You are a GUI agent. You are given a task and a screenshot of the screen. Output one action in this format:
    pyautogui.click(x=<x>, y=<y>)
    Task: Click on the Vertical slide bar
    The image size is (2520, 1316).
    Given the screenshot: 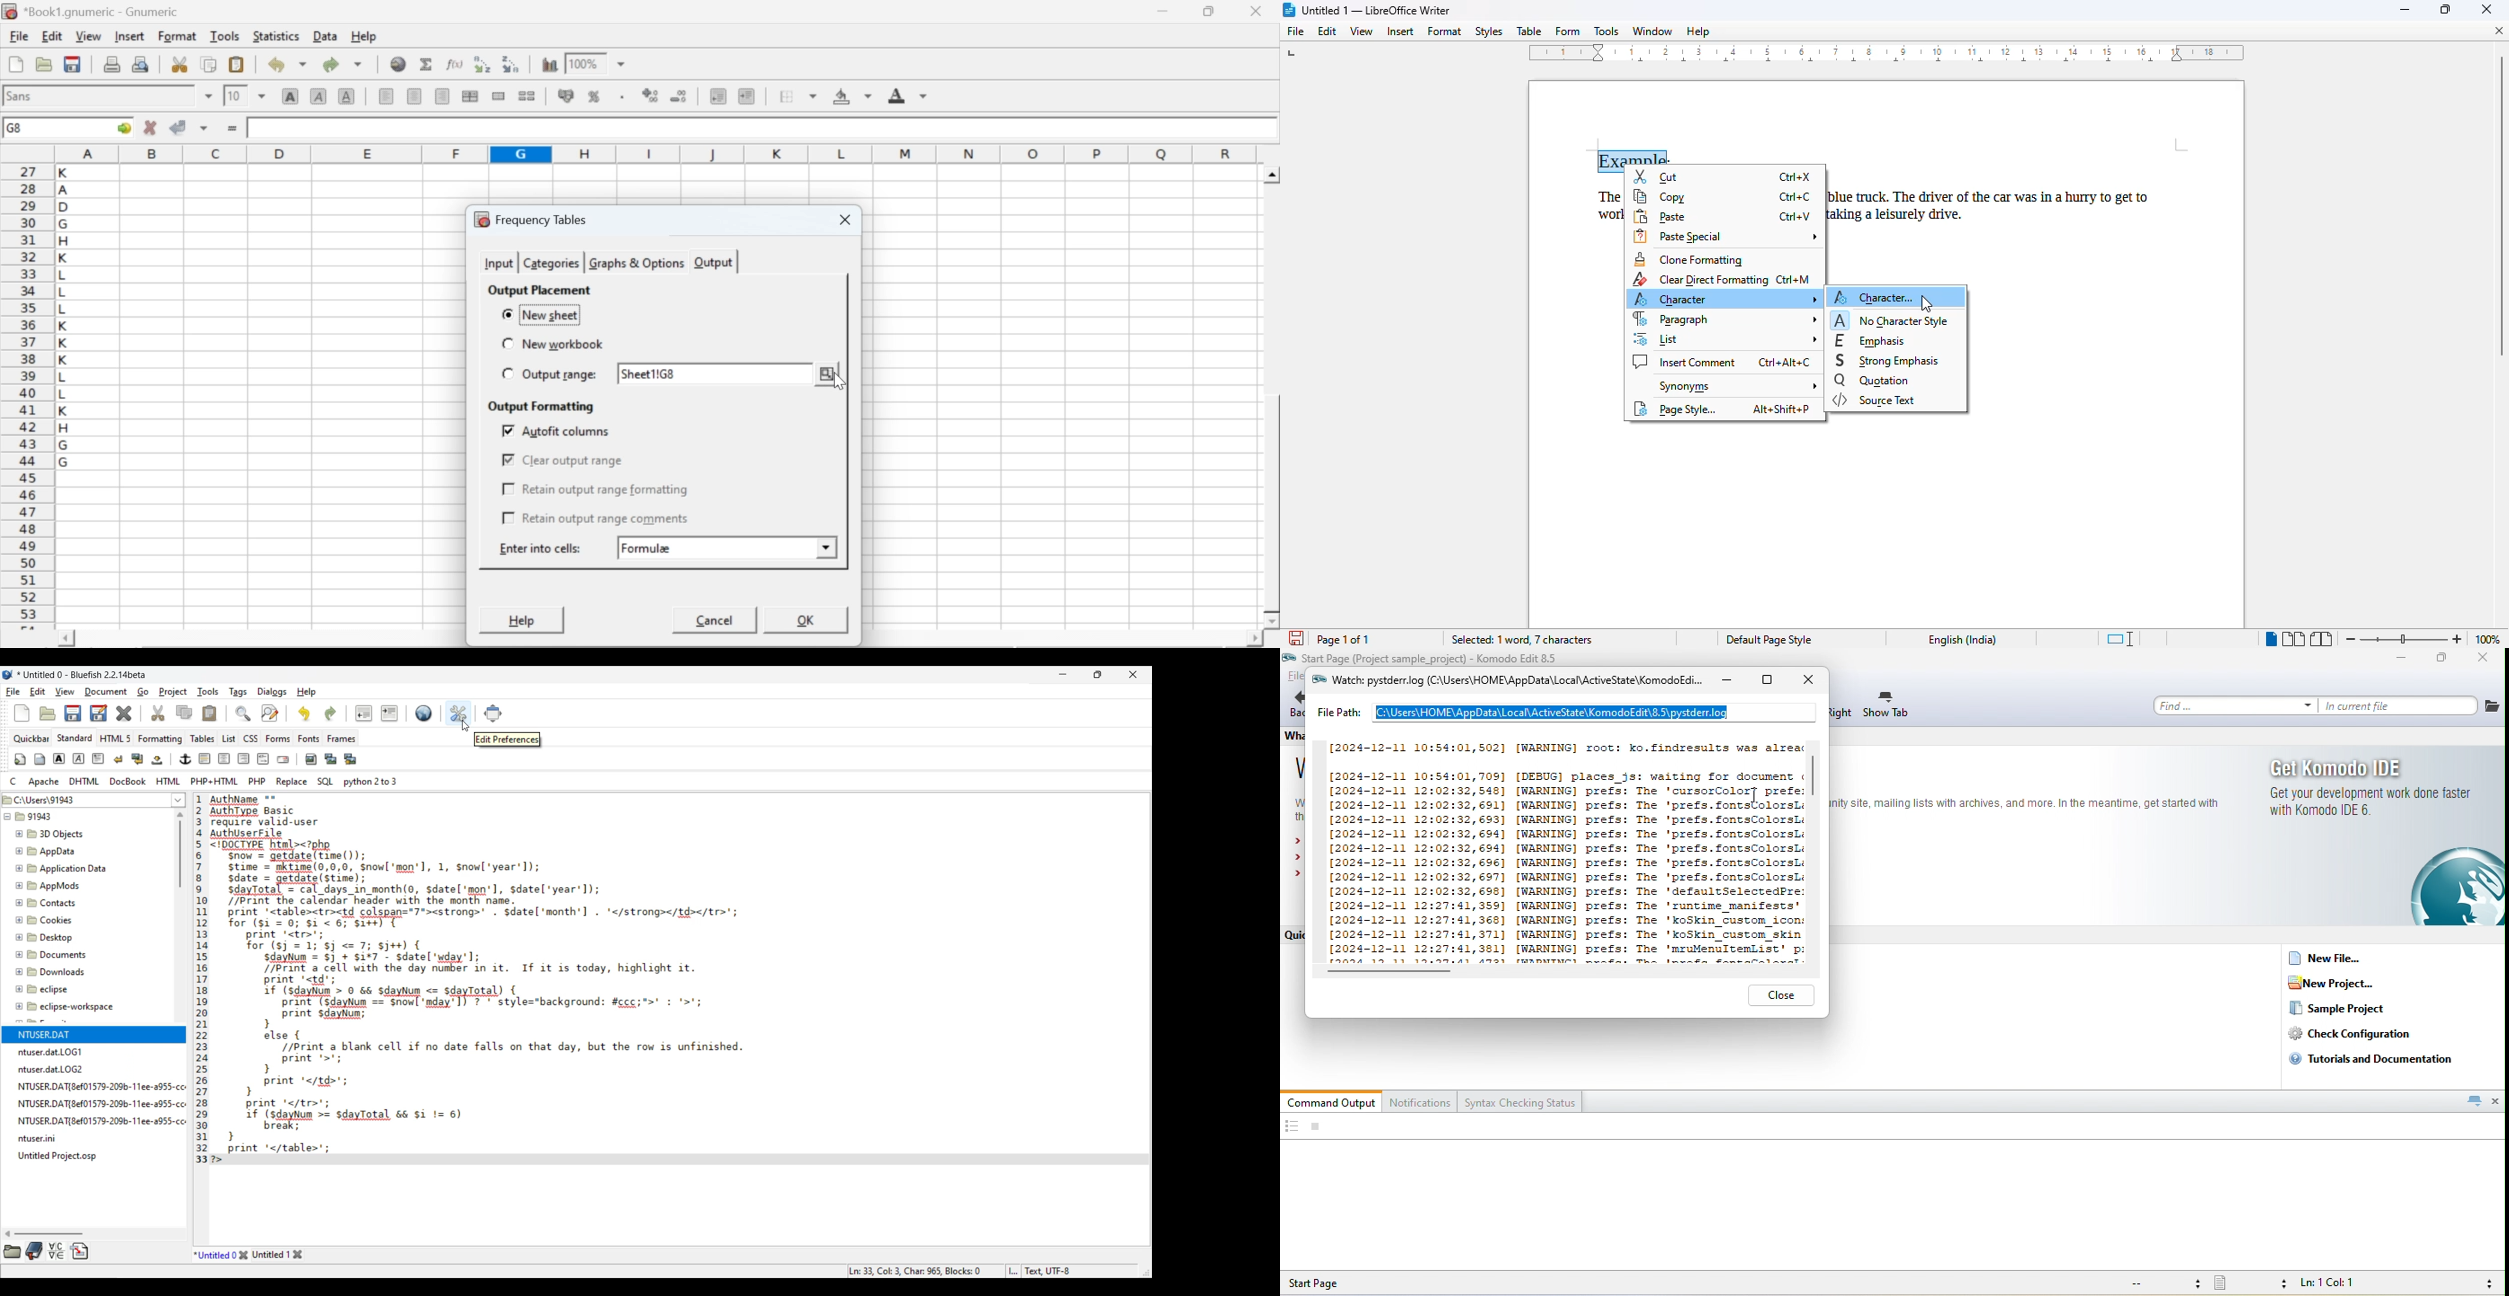 What is the action you would take?
    pyautogui.click(x=180, y=850)
    